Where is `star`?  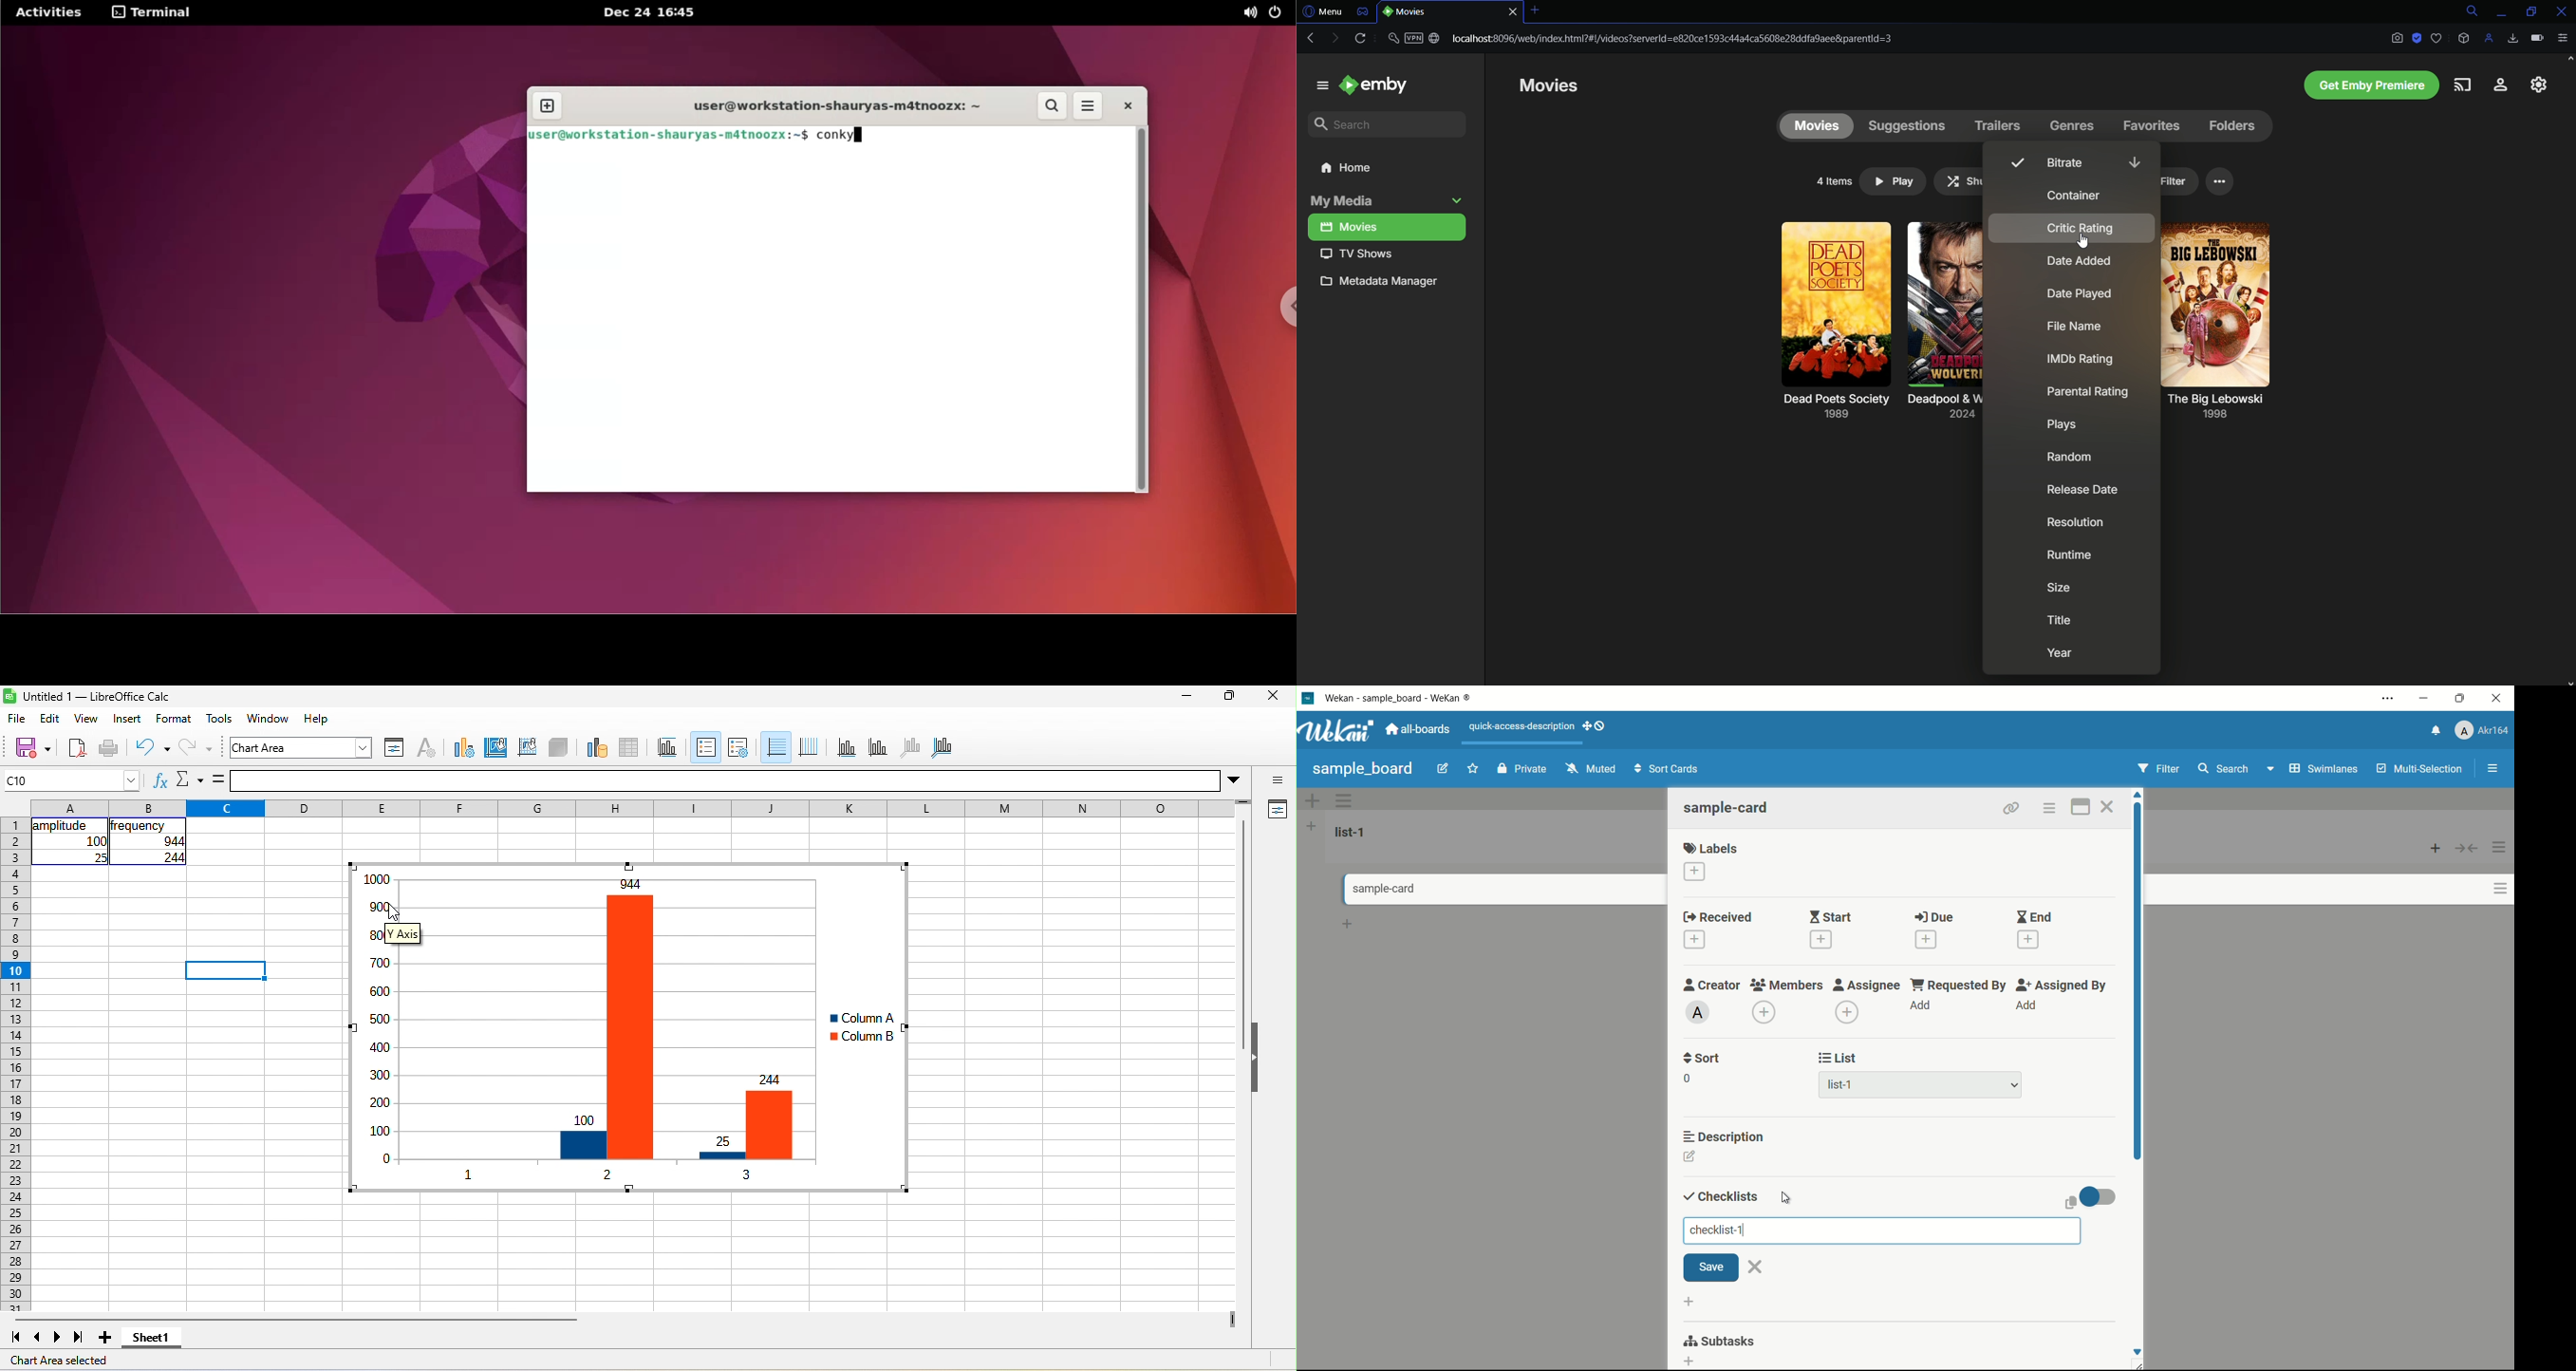 star is located at coordinates (1475, 770).